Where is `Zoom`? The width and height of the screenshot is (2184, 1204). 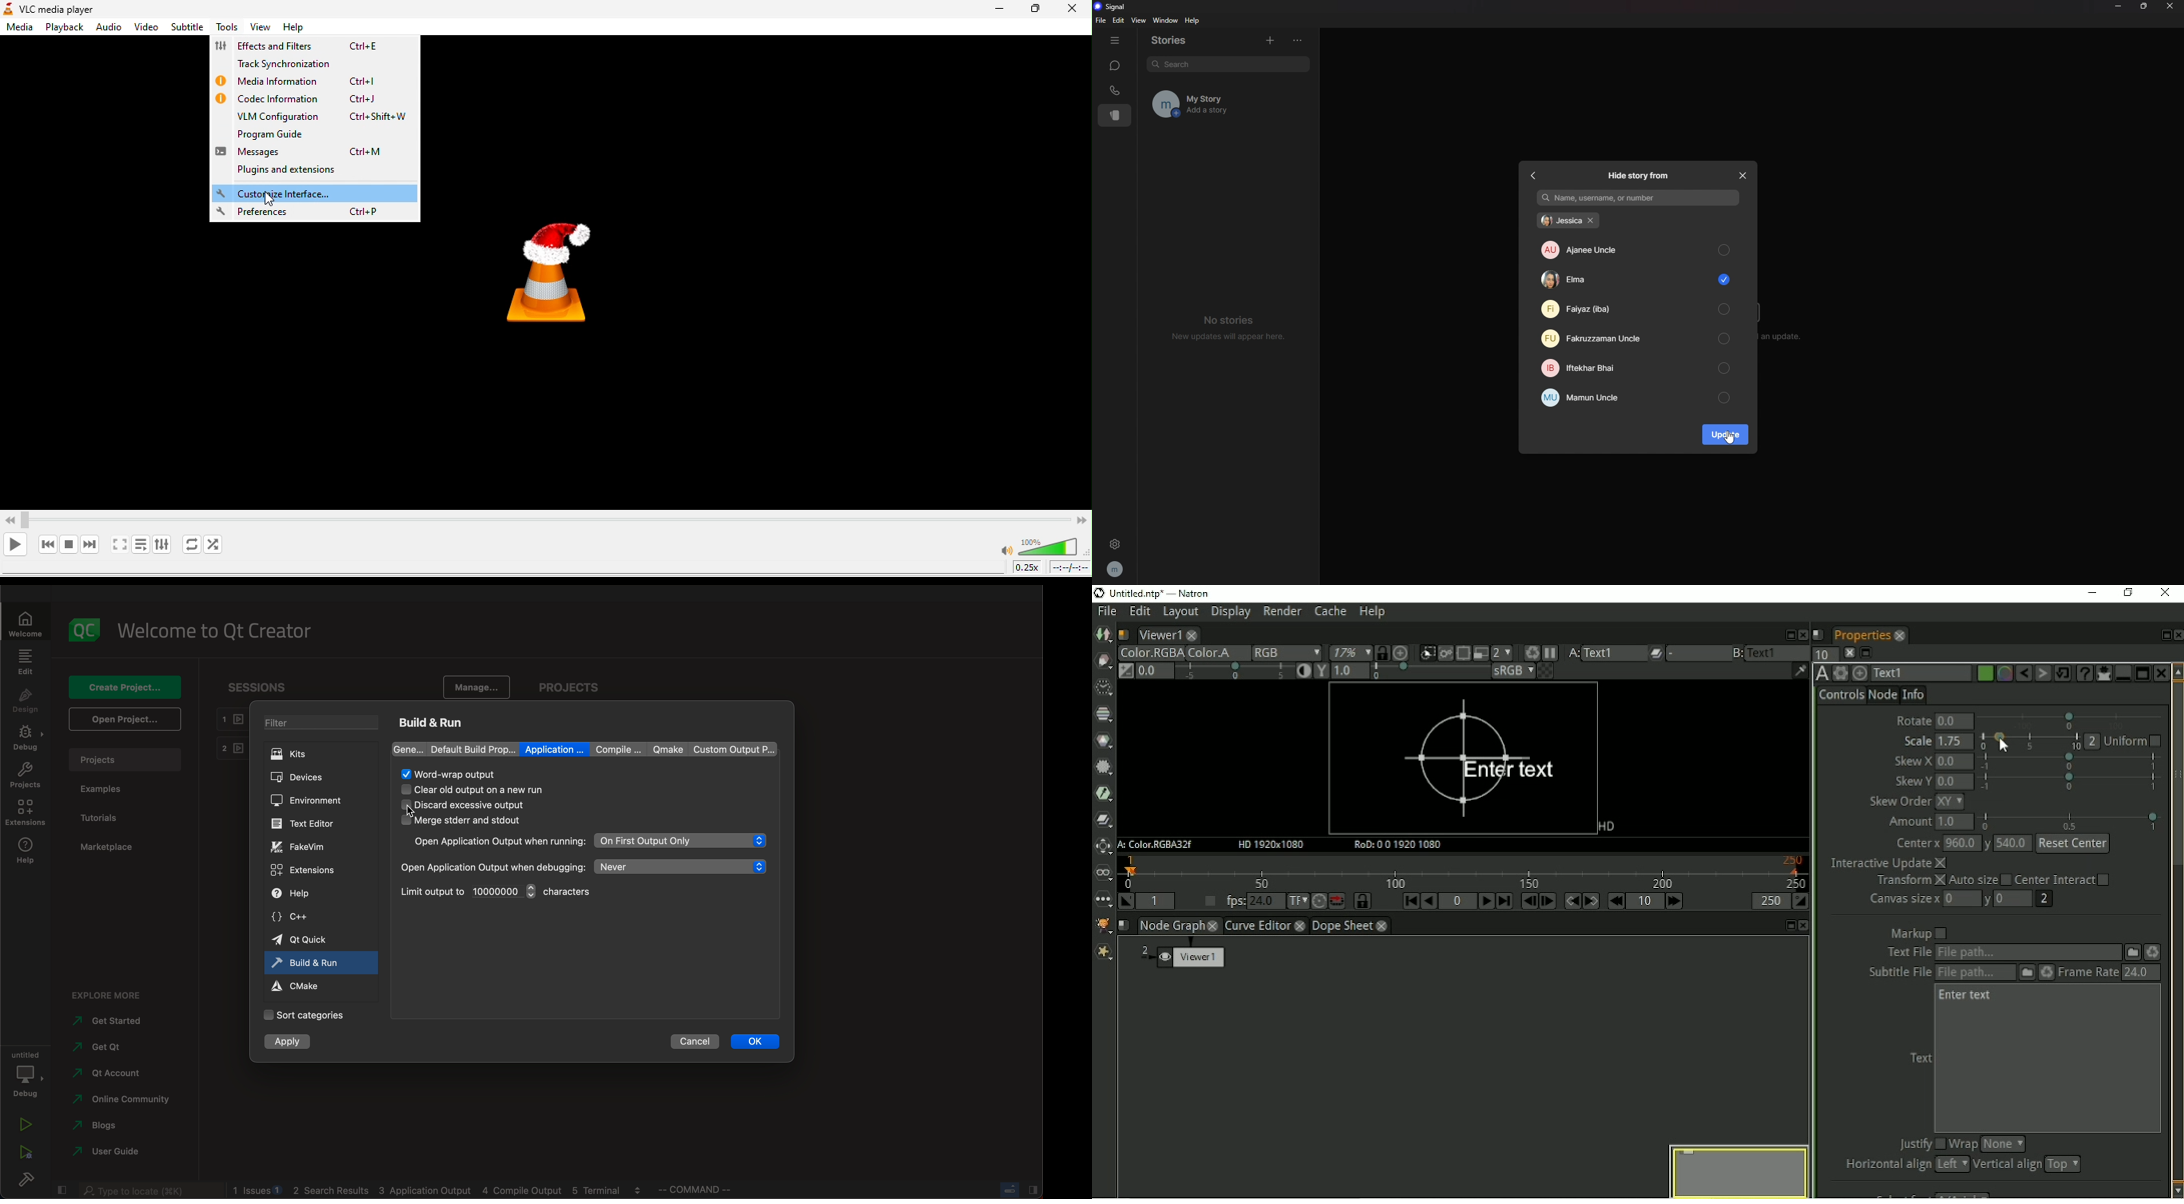
Zoom is located at coordinates (1351, 652).